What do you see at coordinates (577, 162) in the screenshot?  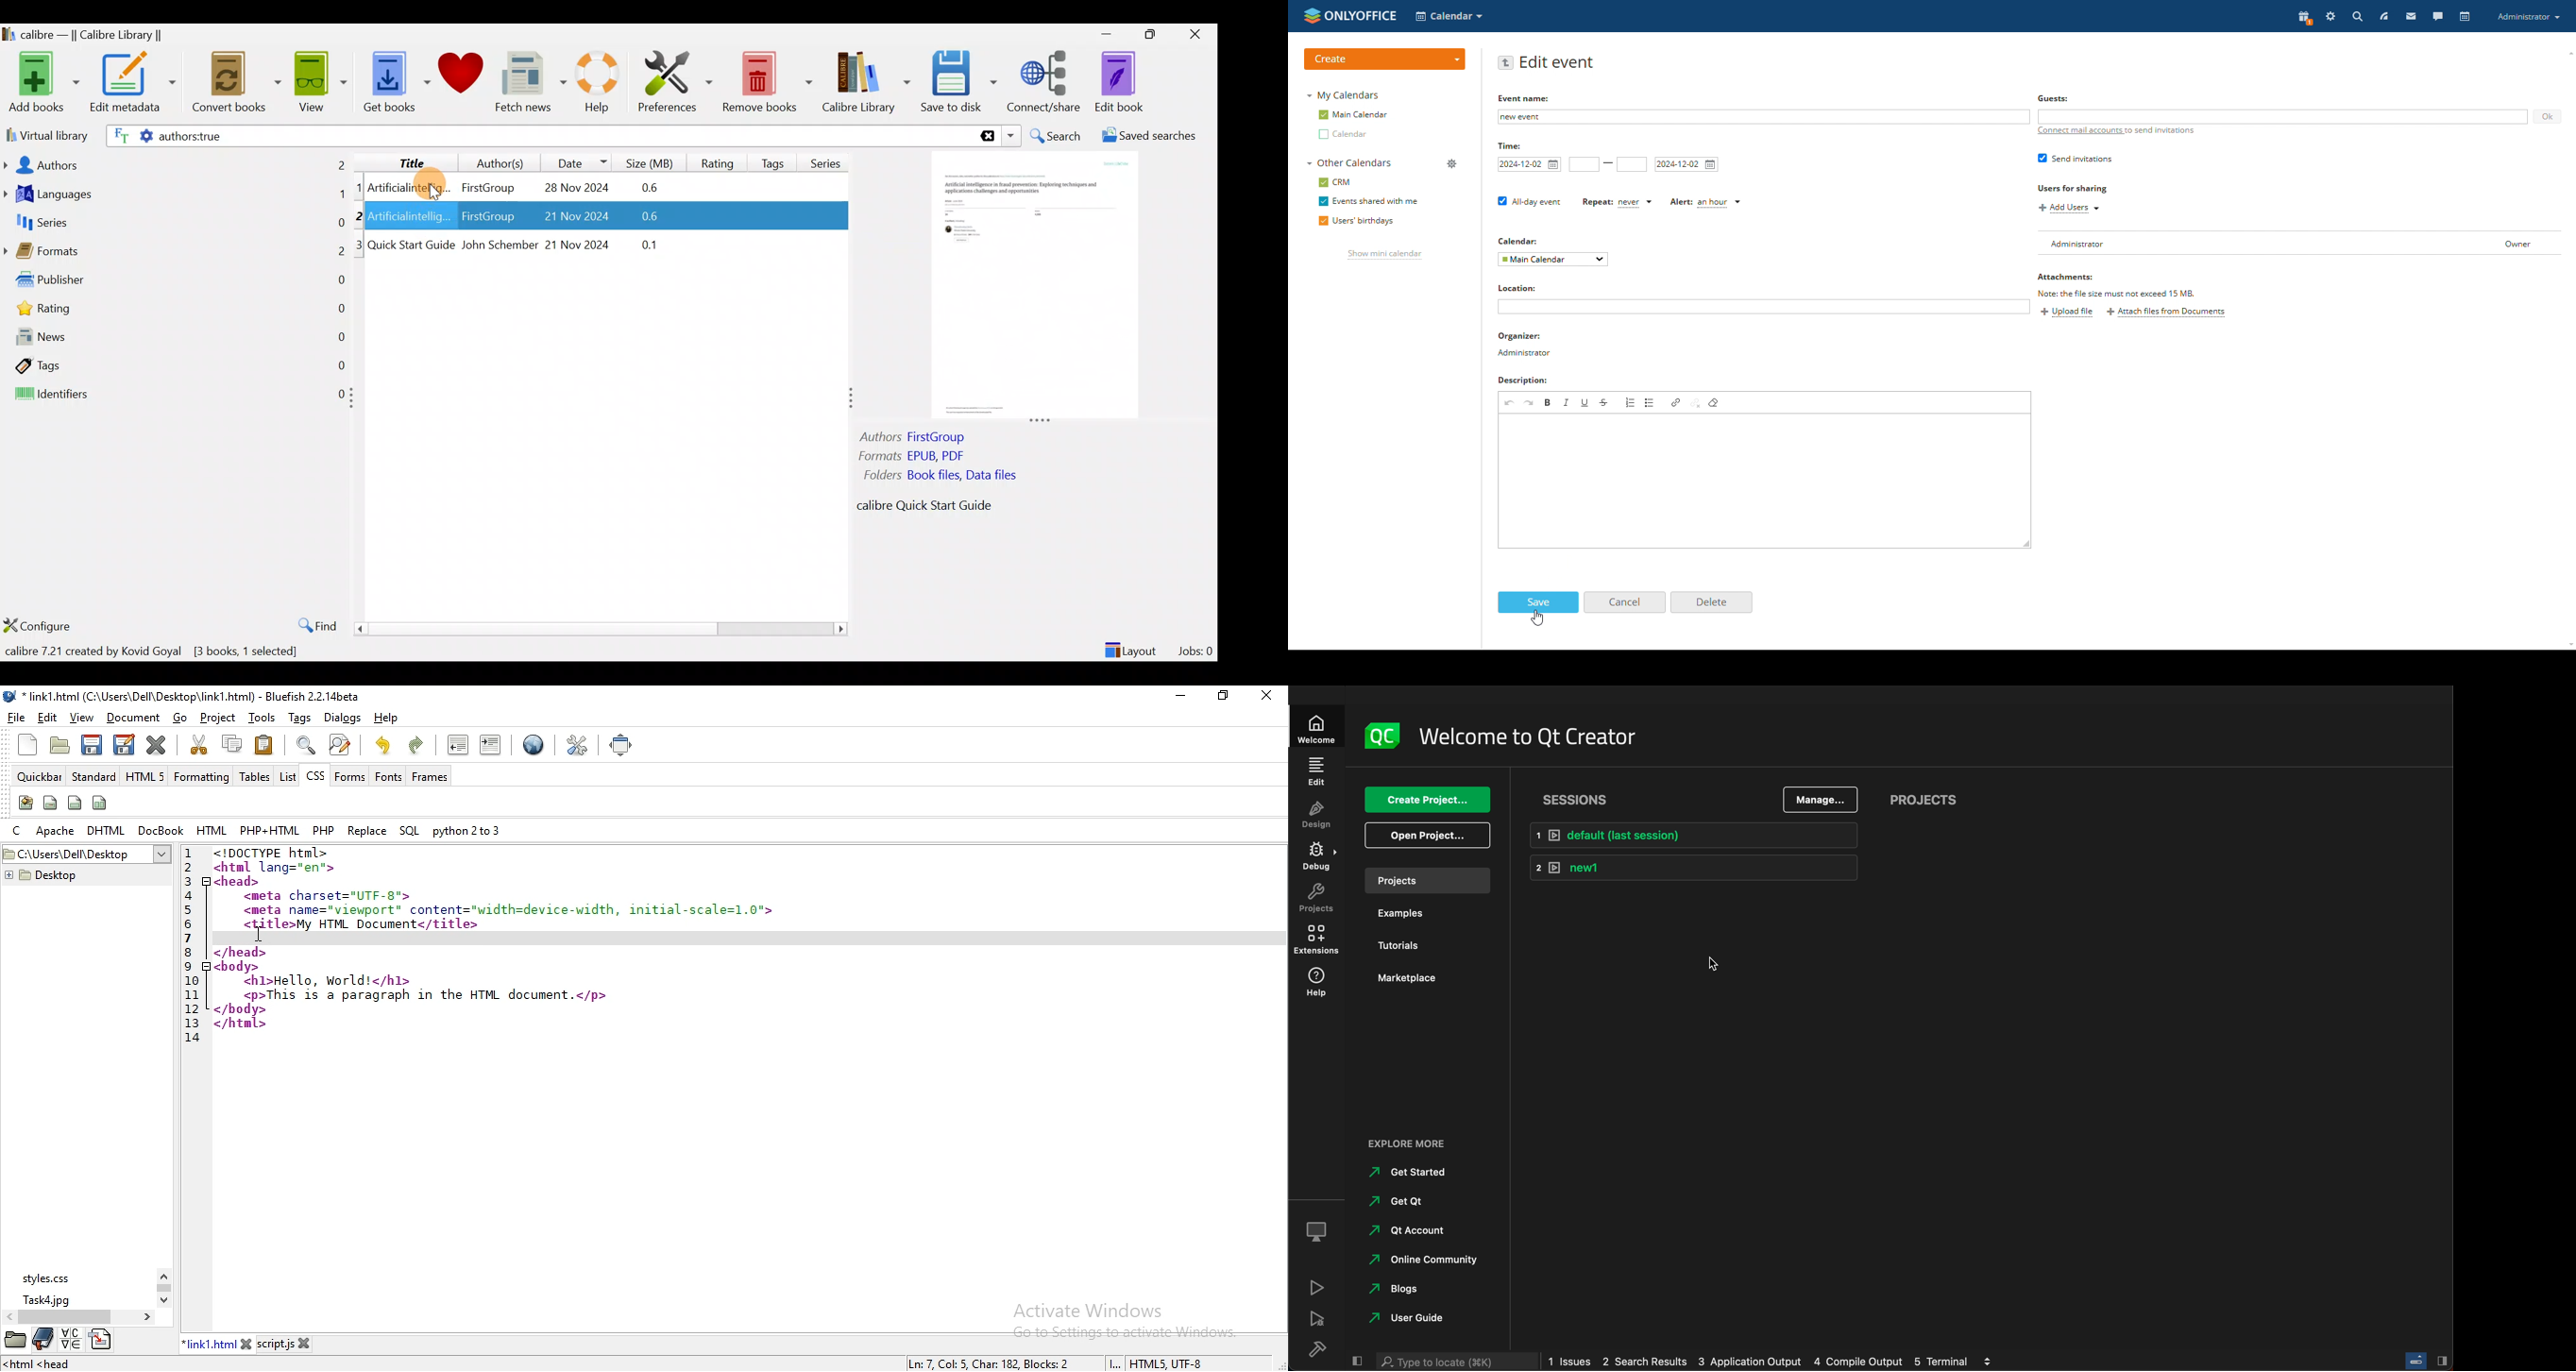 I see `Date` at bounding box center [577, 162].